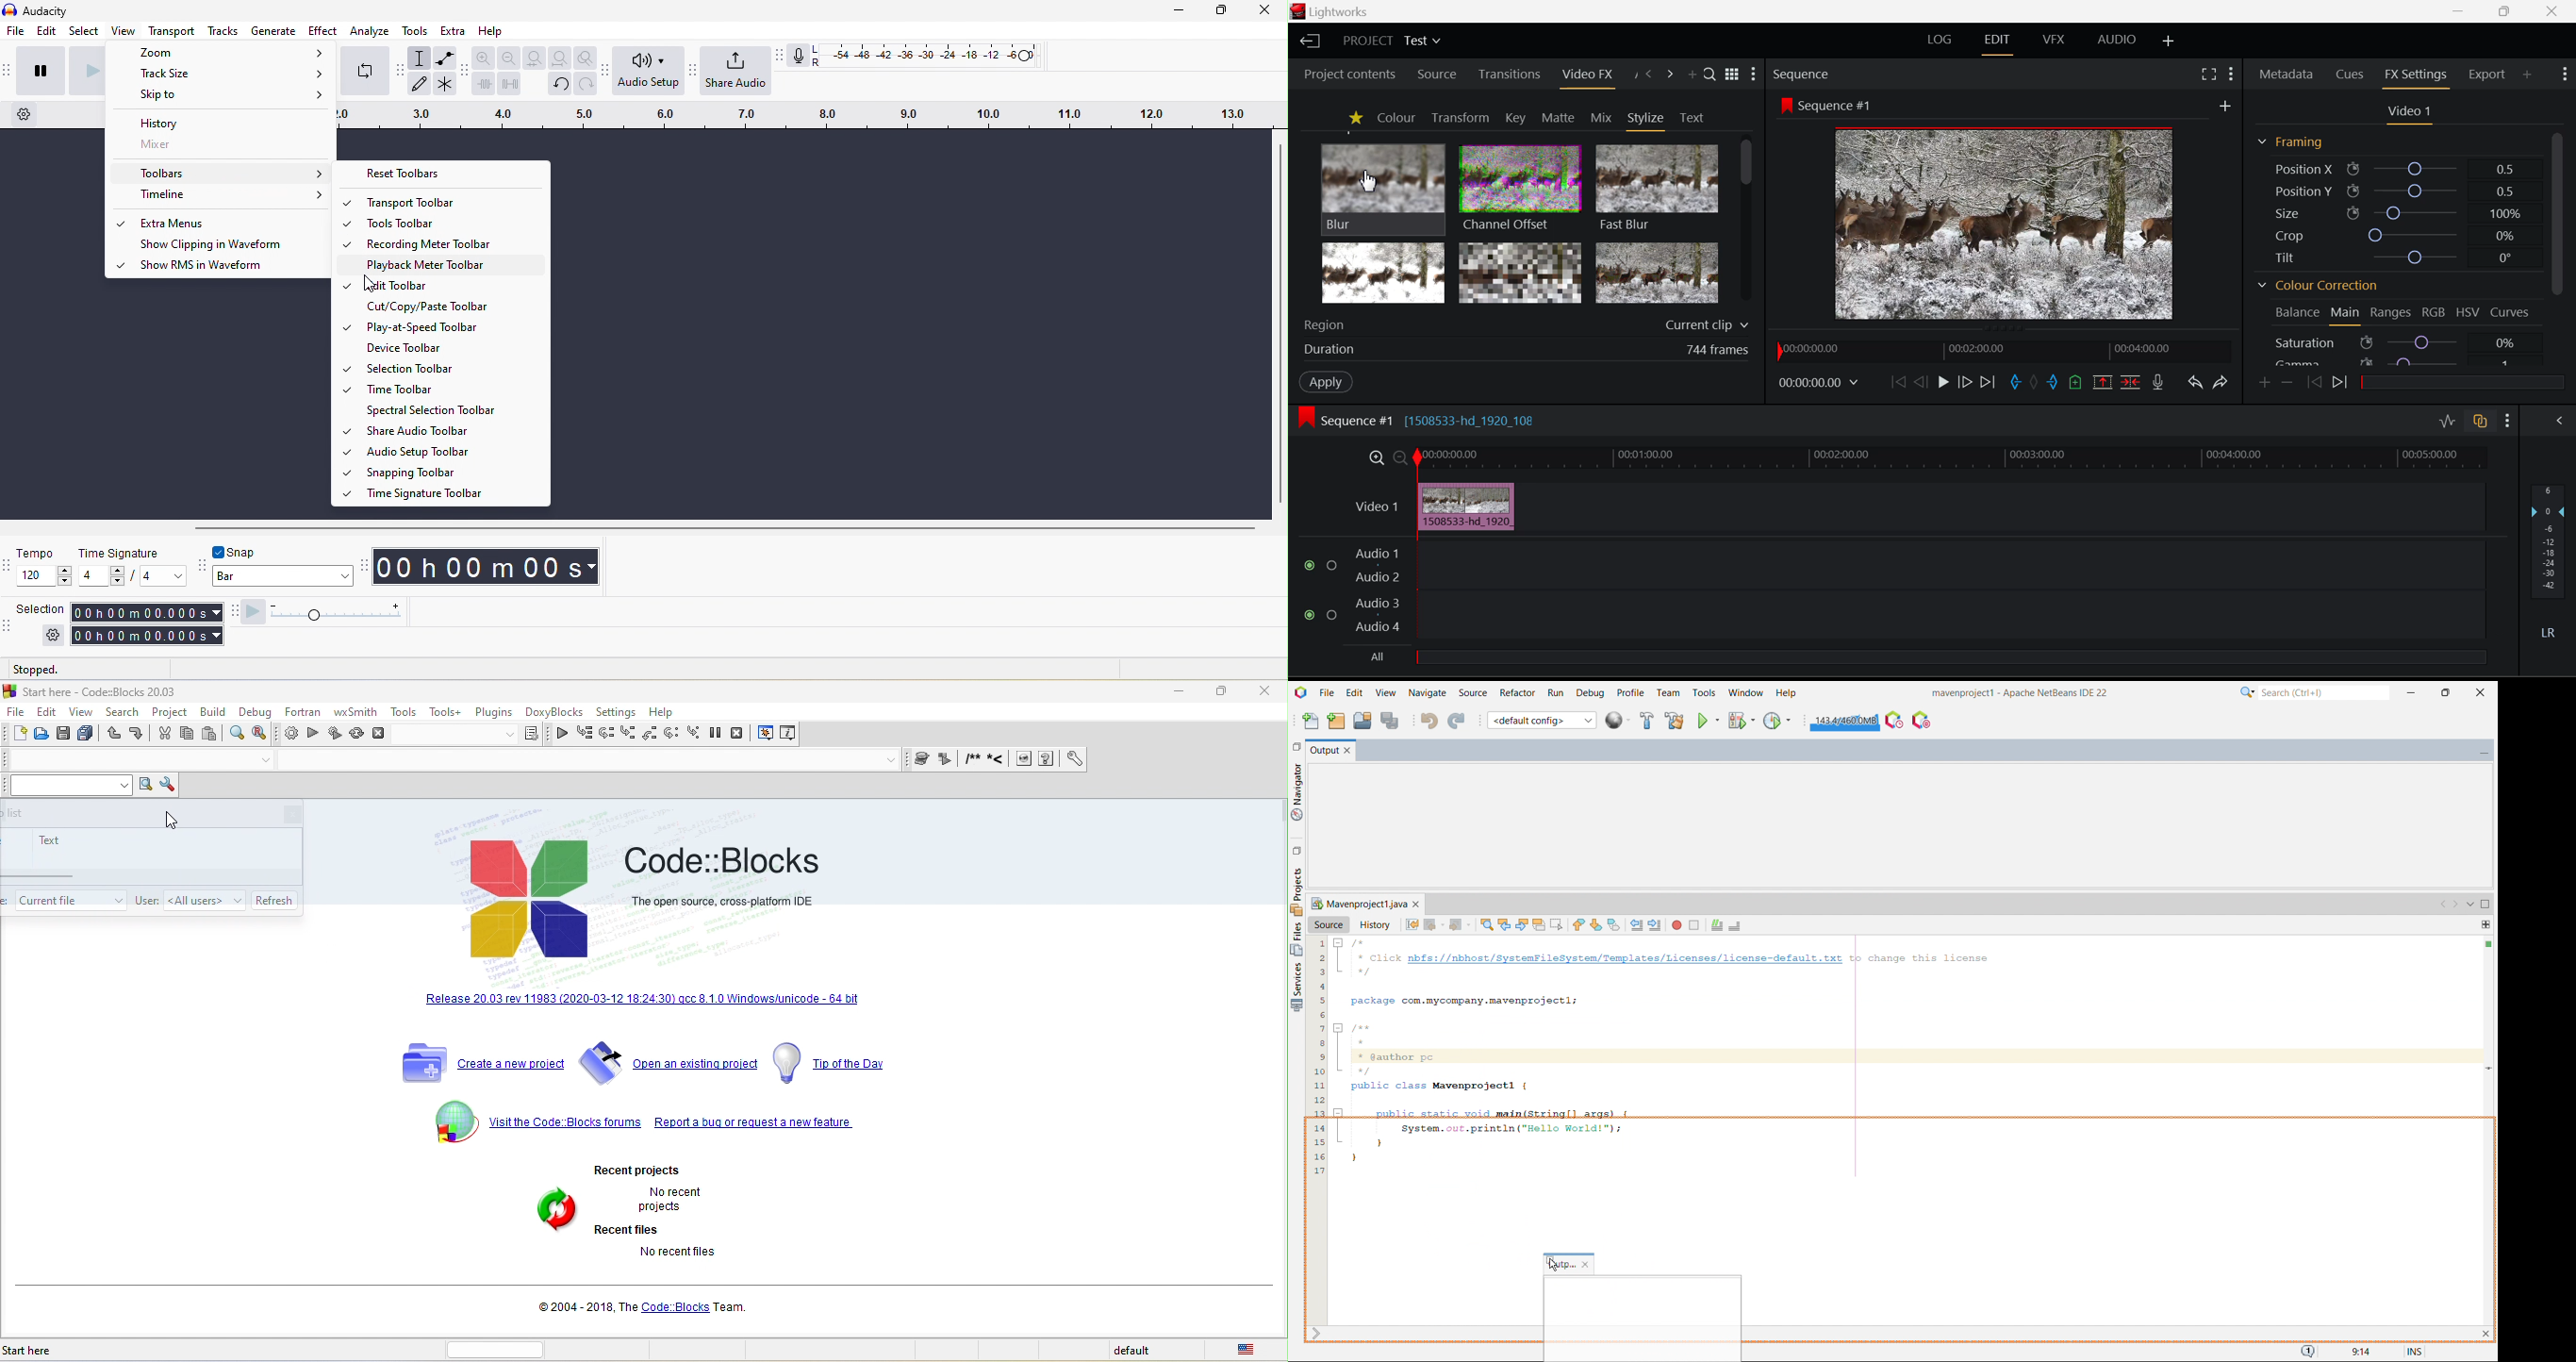 This screenshot has height=1372, width=2576. I want to click on tools, so click(404, 712).